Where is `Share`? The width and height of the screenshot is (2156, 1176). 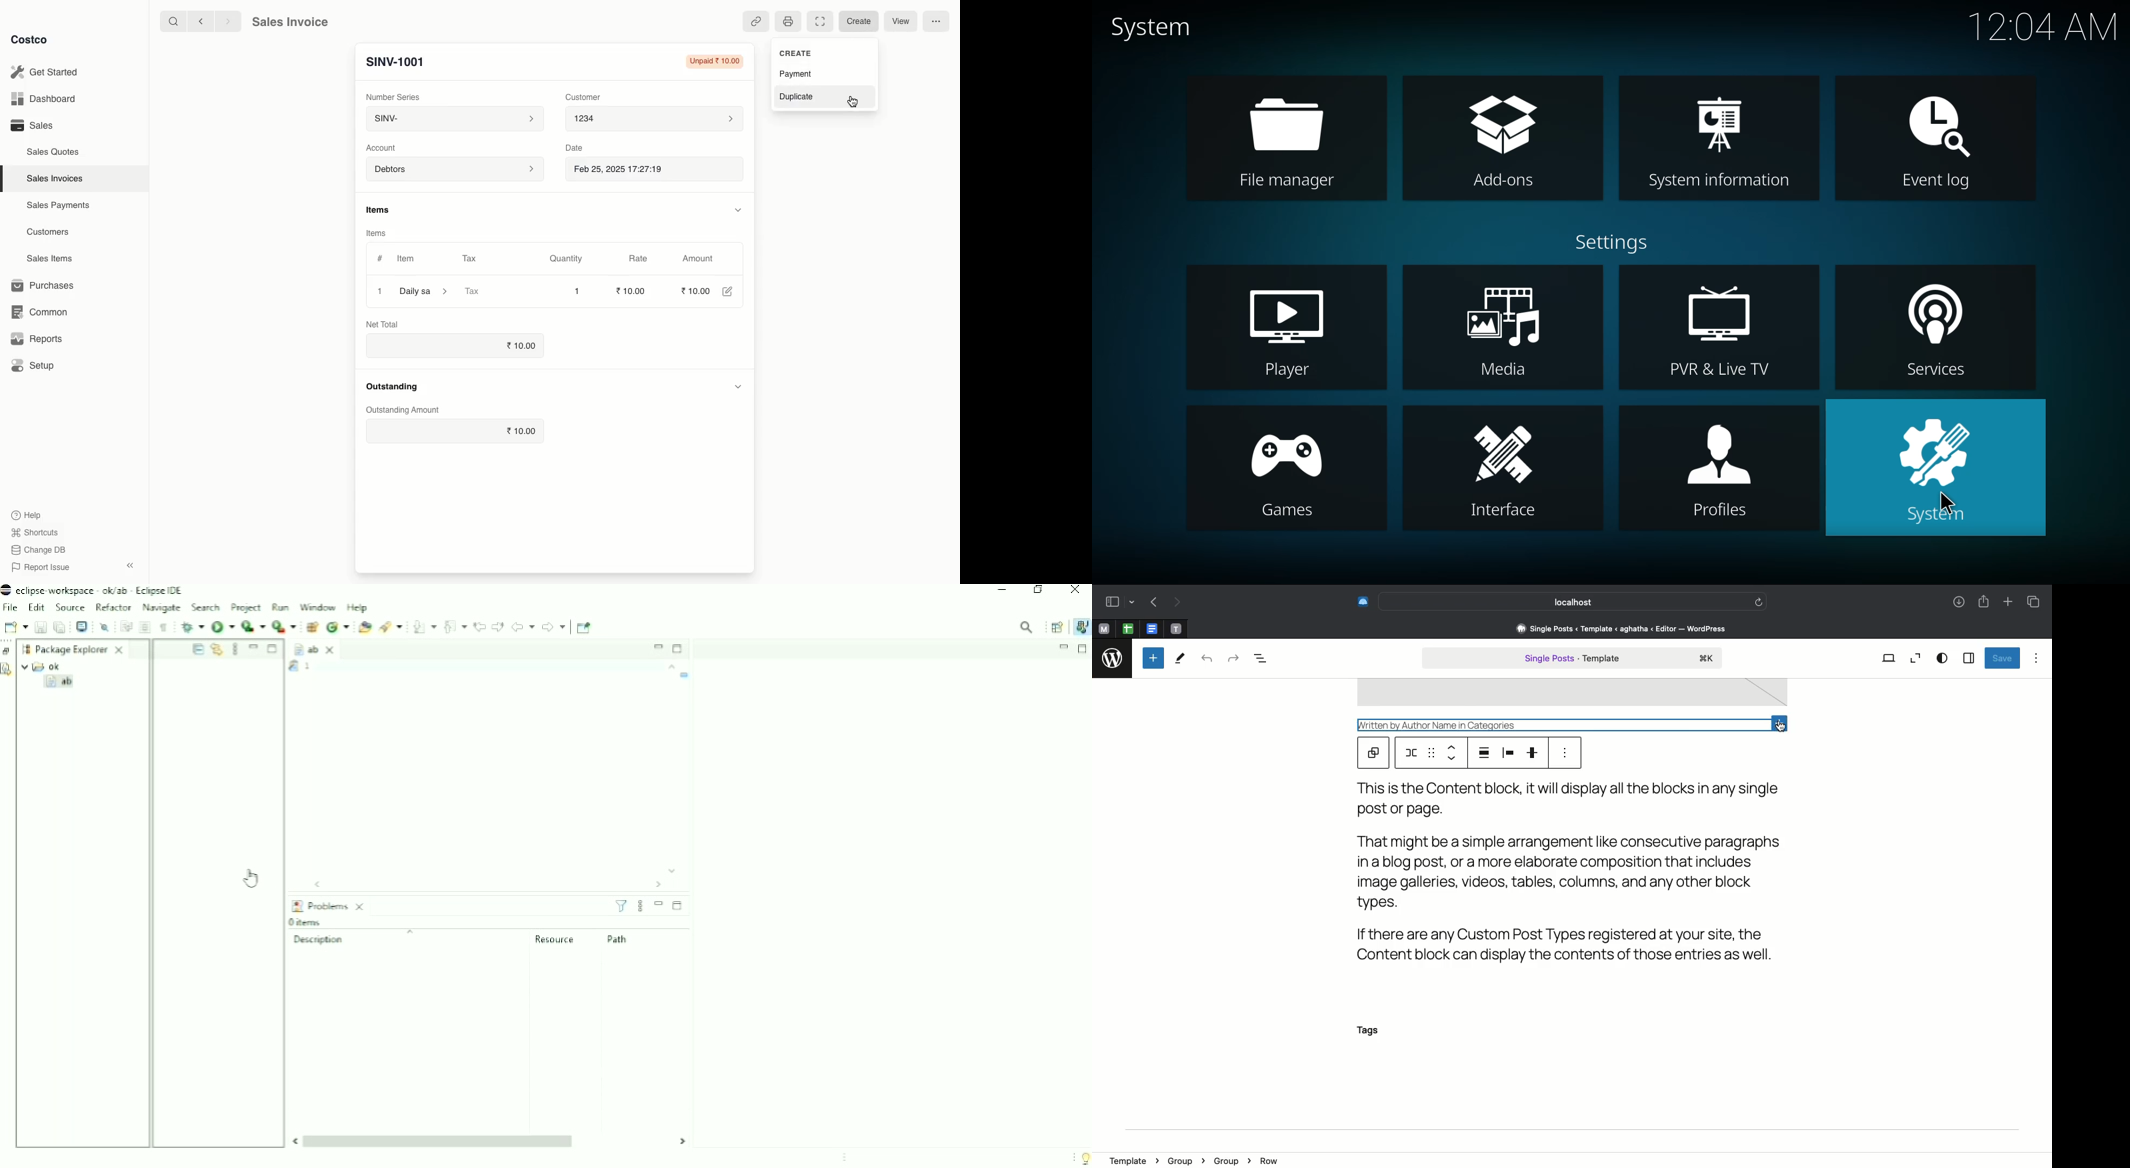 Share is located at coordinates (1983, 602).